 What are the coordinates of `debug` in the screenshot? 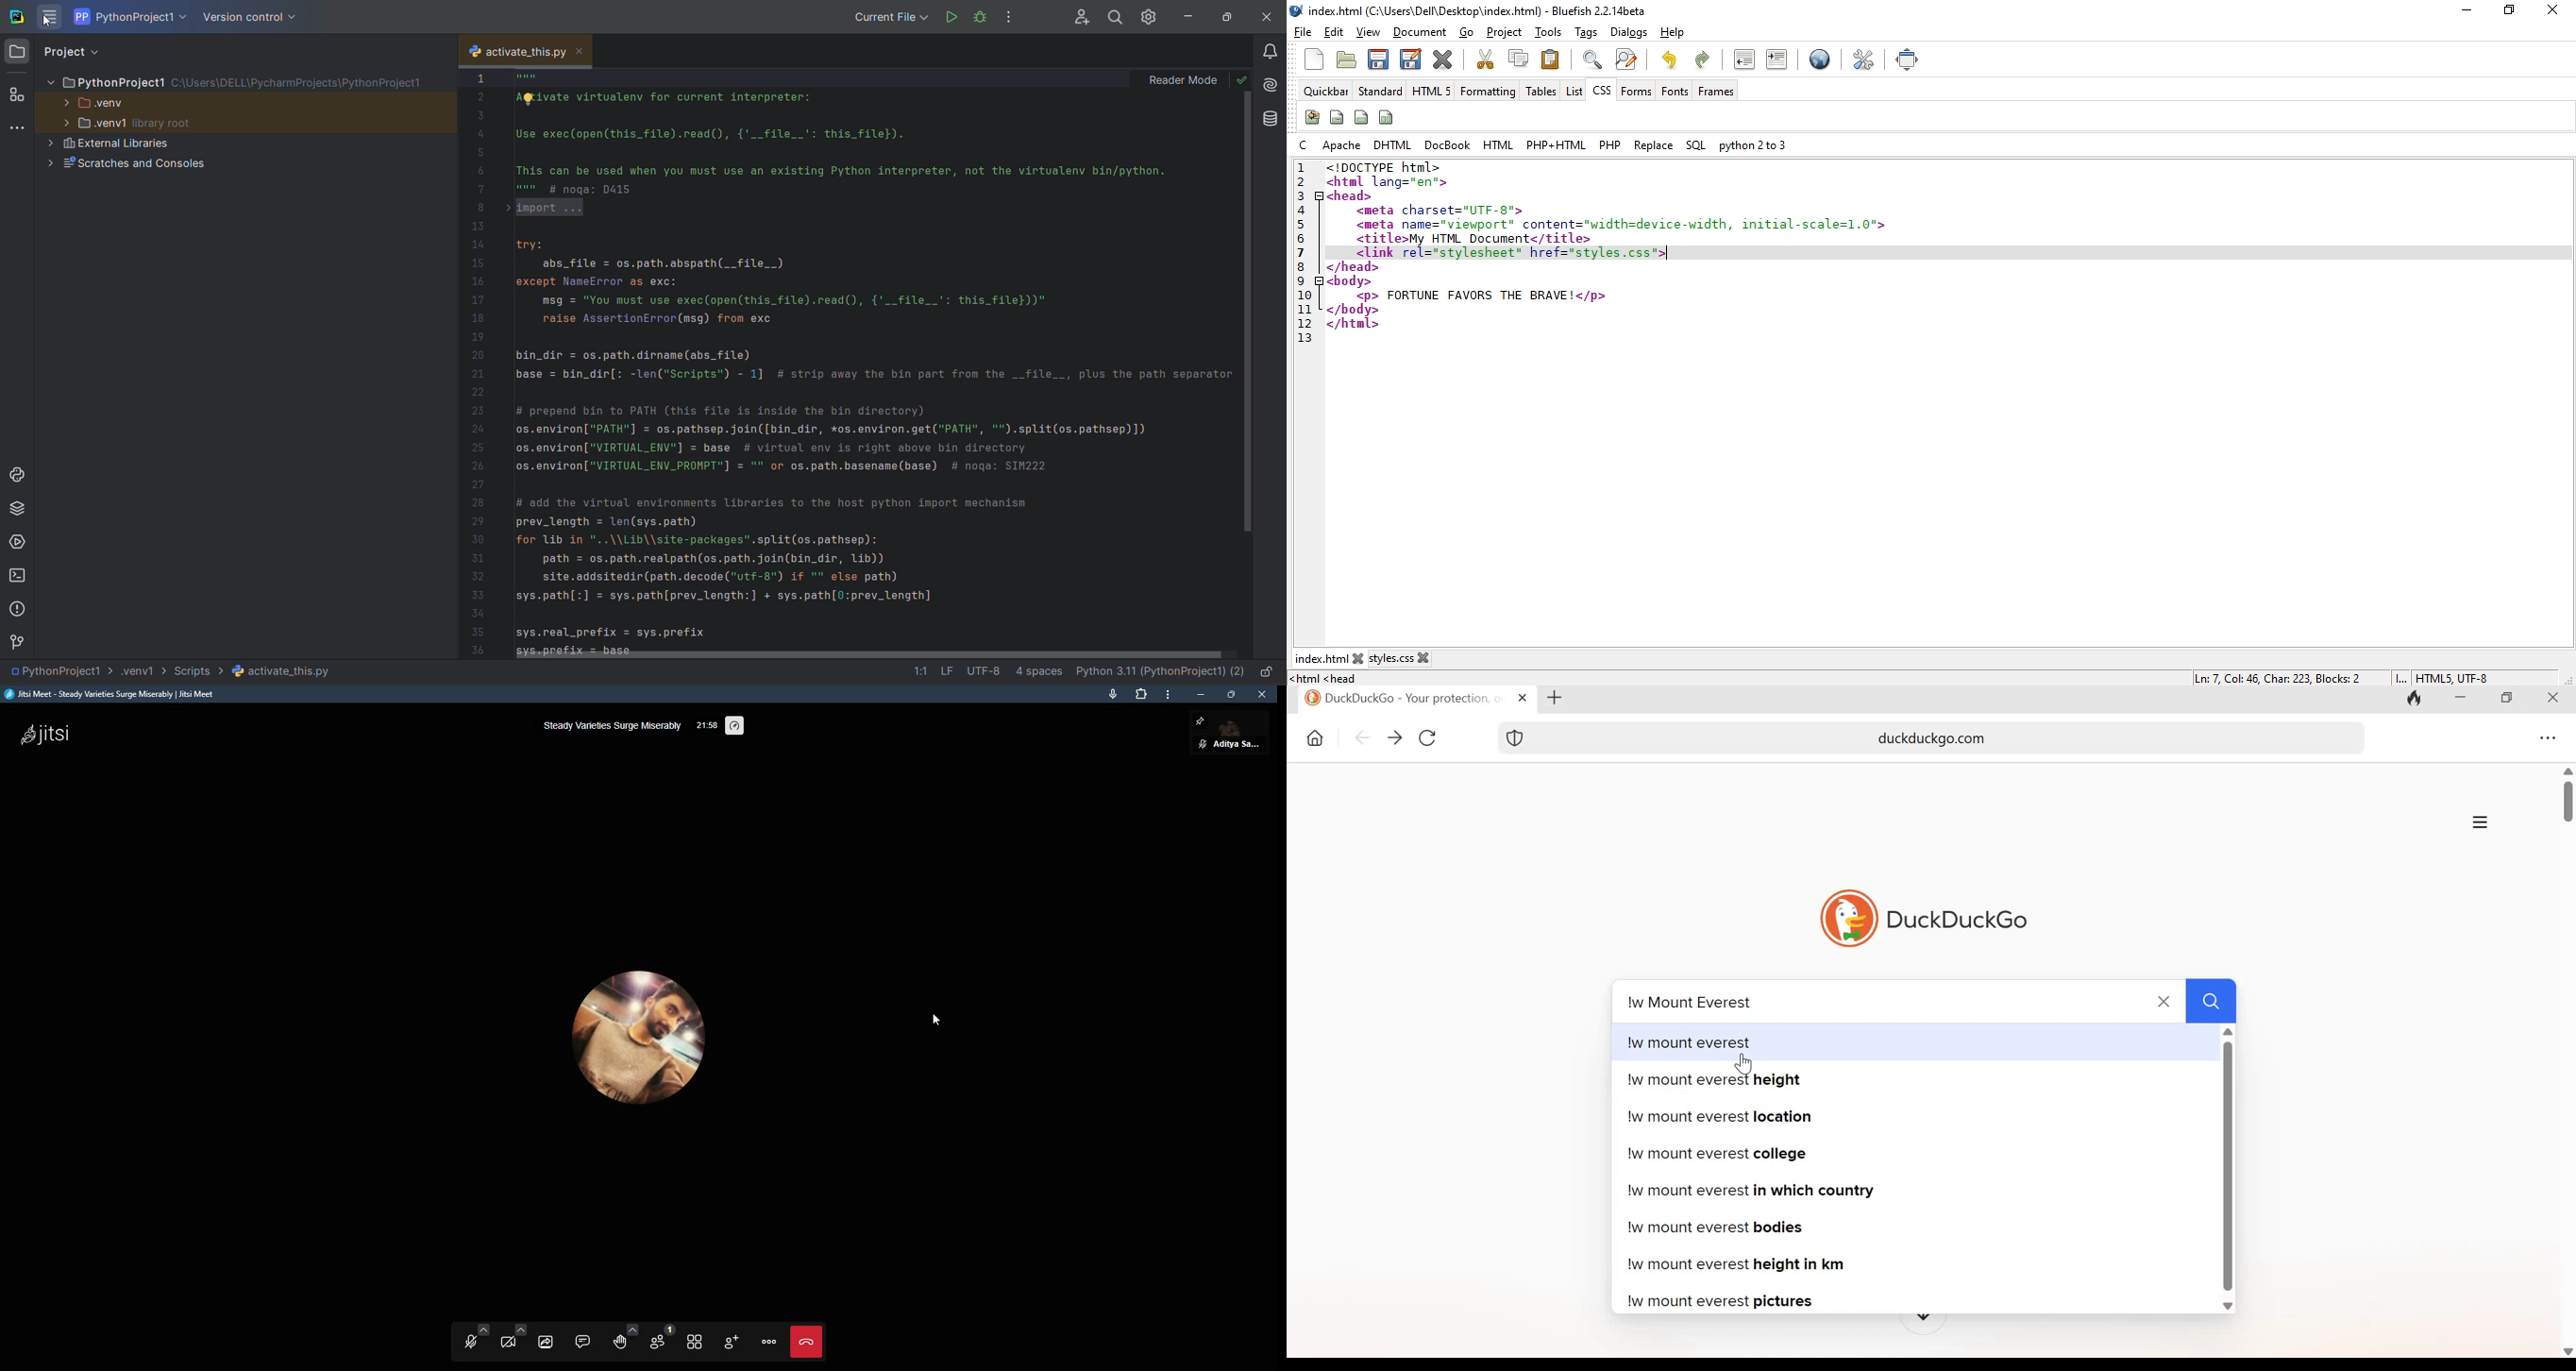 It's located at (979, 16).